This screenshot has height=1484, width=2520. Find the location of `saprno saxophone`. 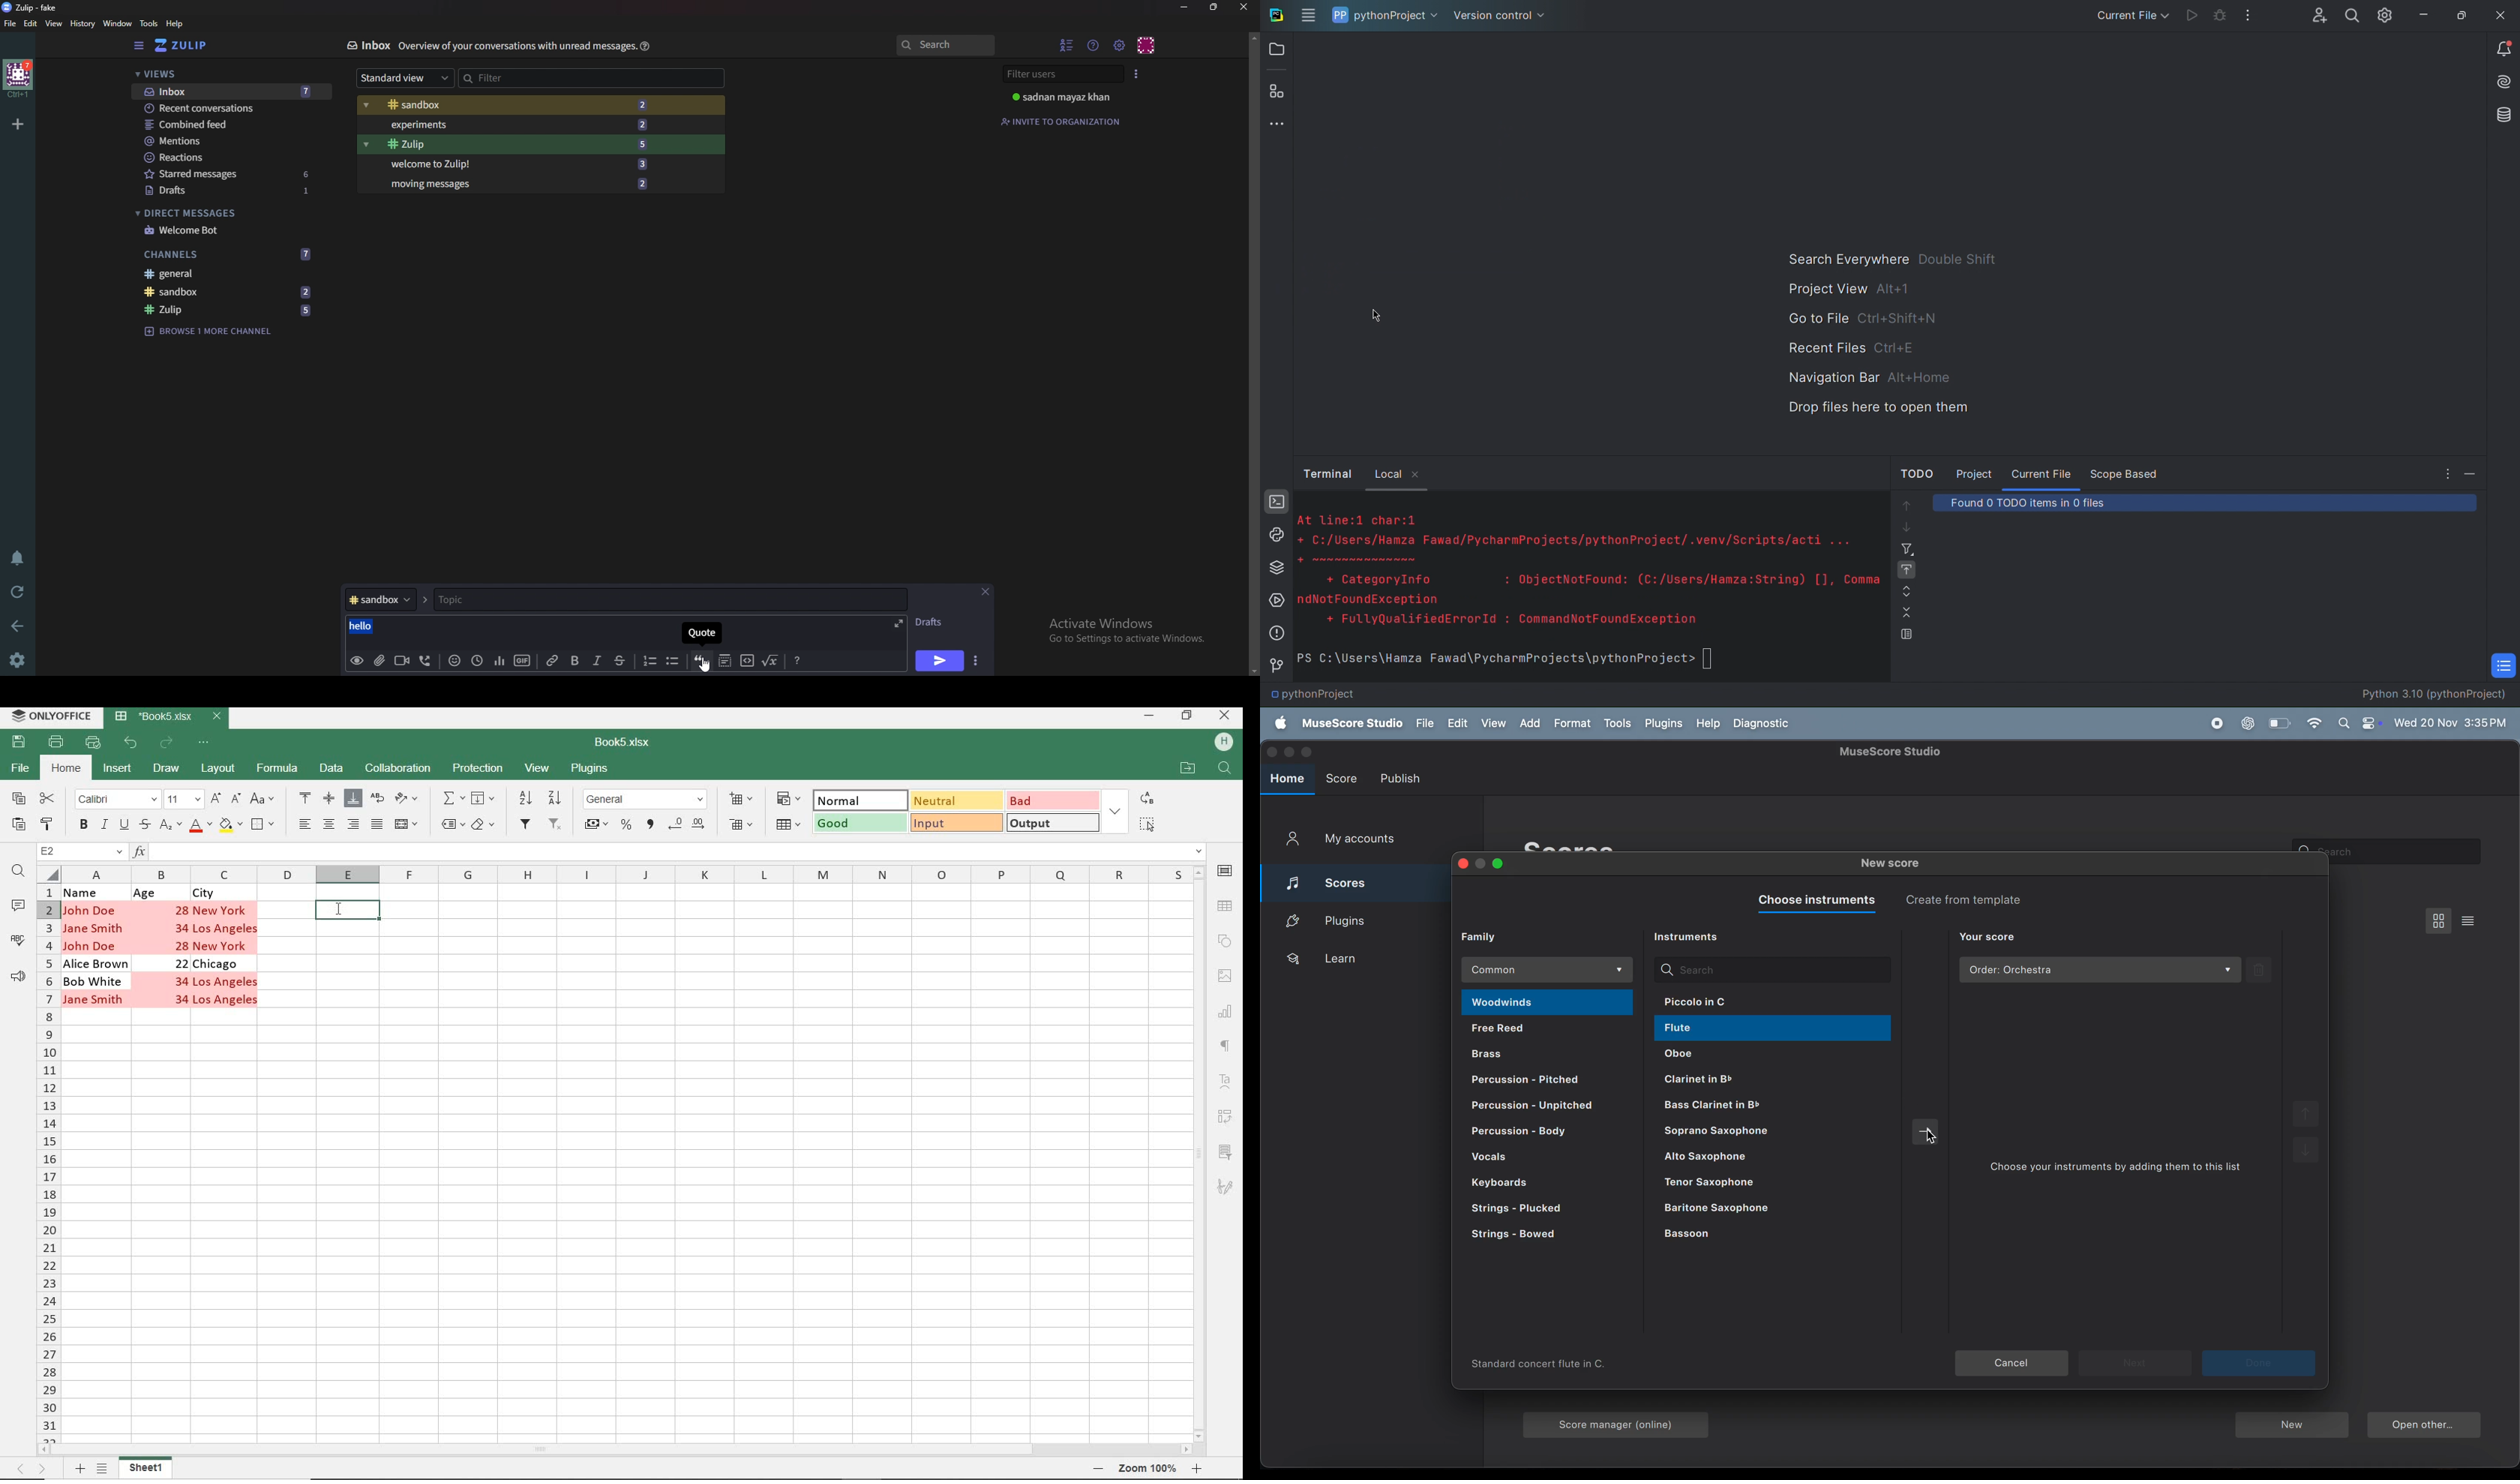

saprno saxophone is located at coordinates (1762, 1133).